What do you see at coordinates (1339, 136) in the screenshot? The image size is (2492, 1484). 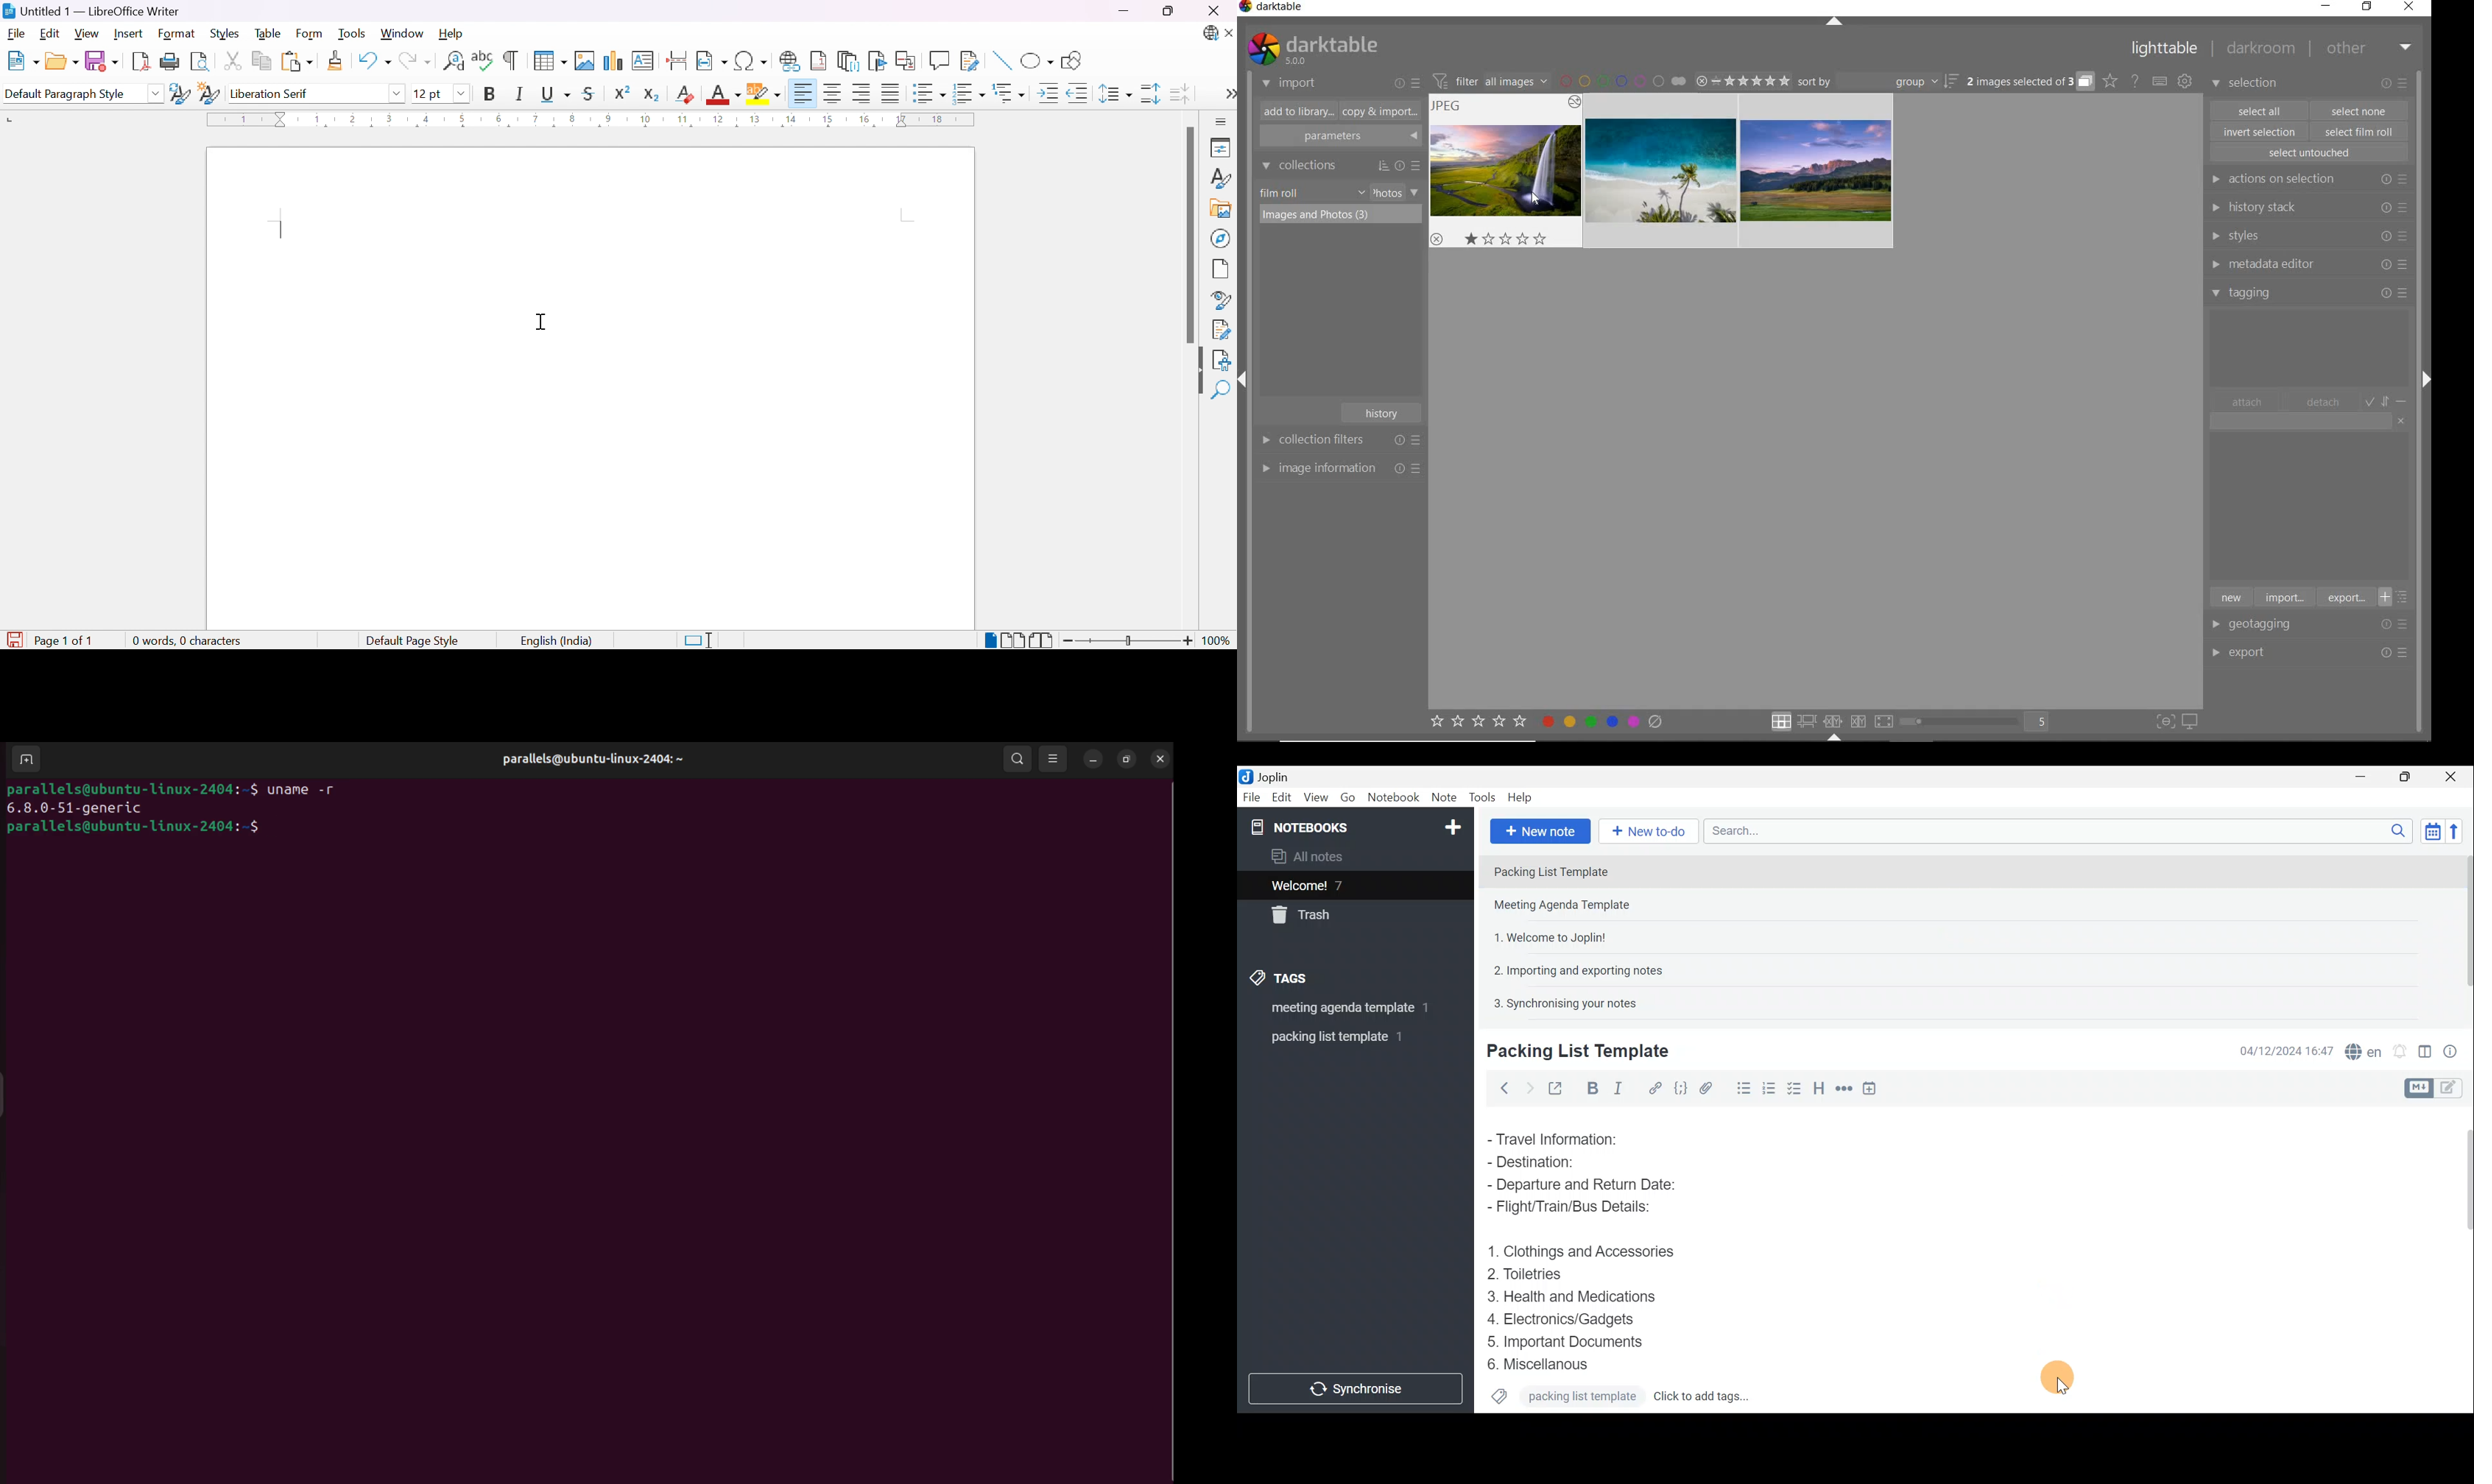 I see `parameters` at bounding box center [1339, 136].